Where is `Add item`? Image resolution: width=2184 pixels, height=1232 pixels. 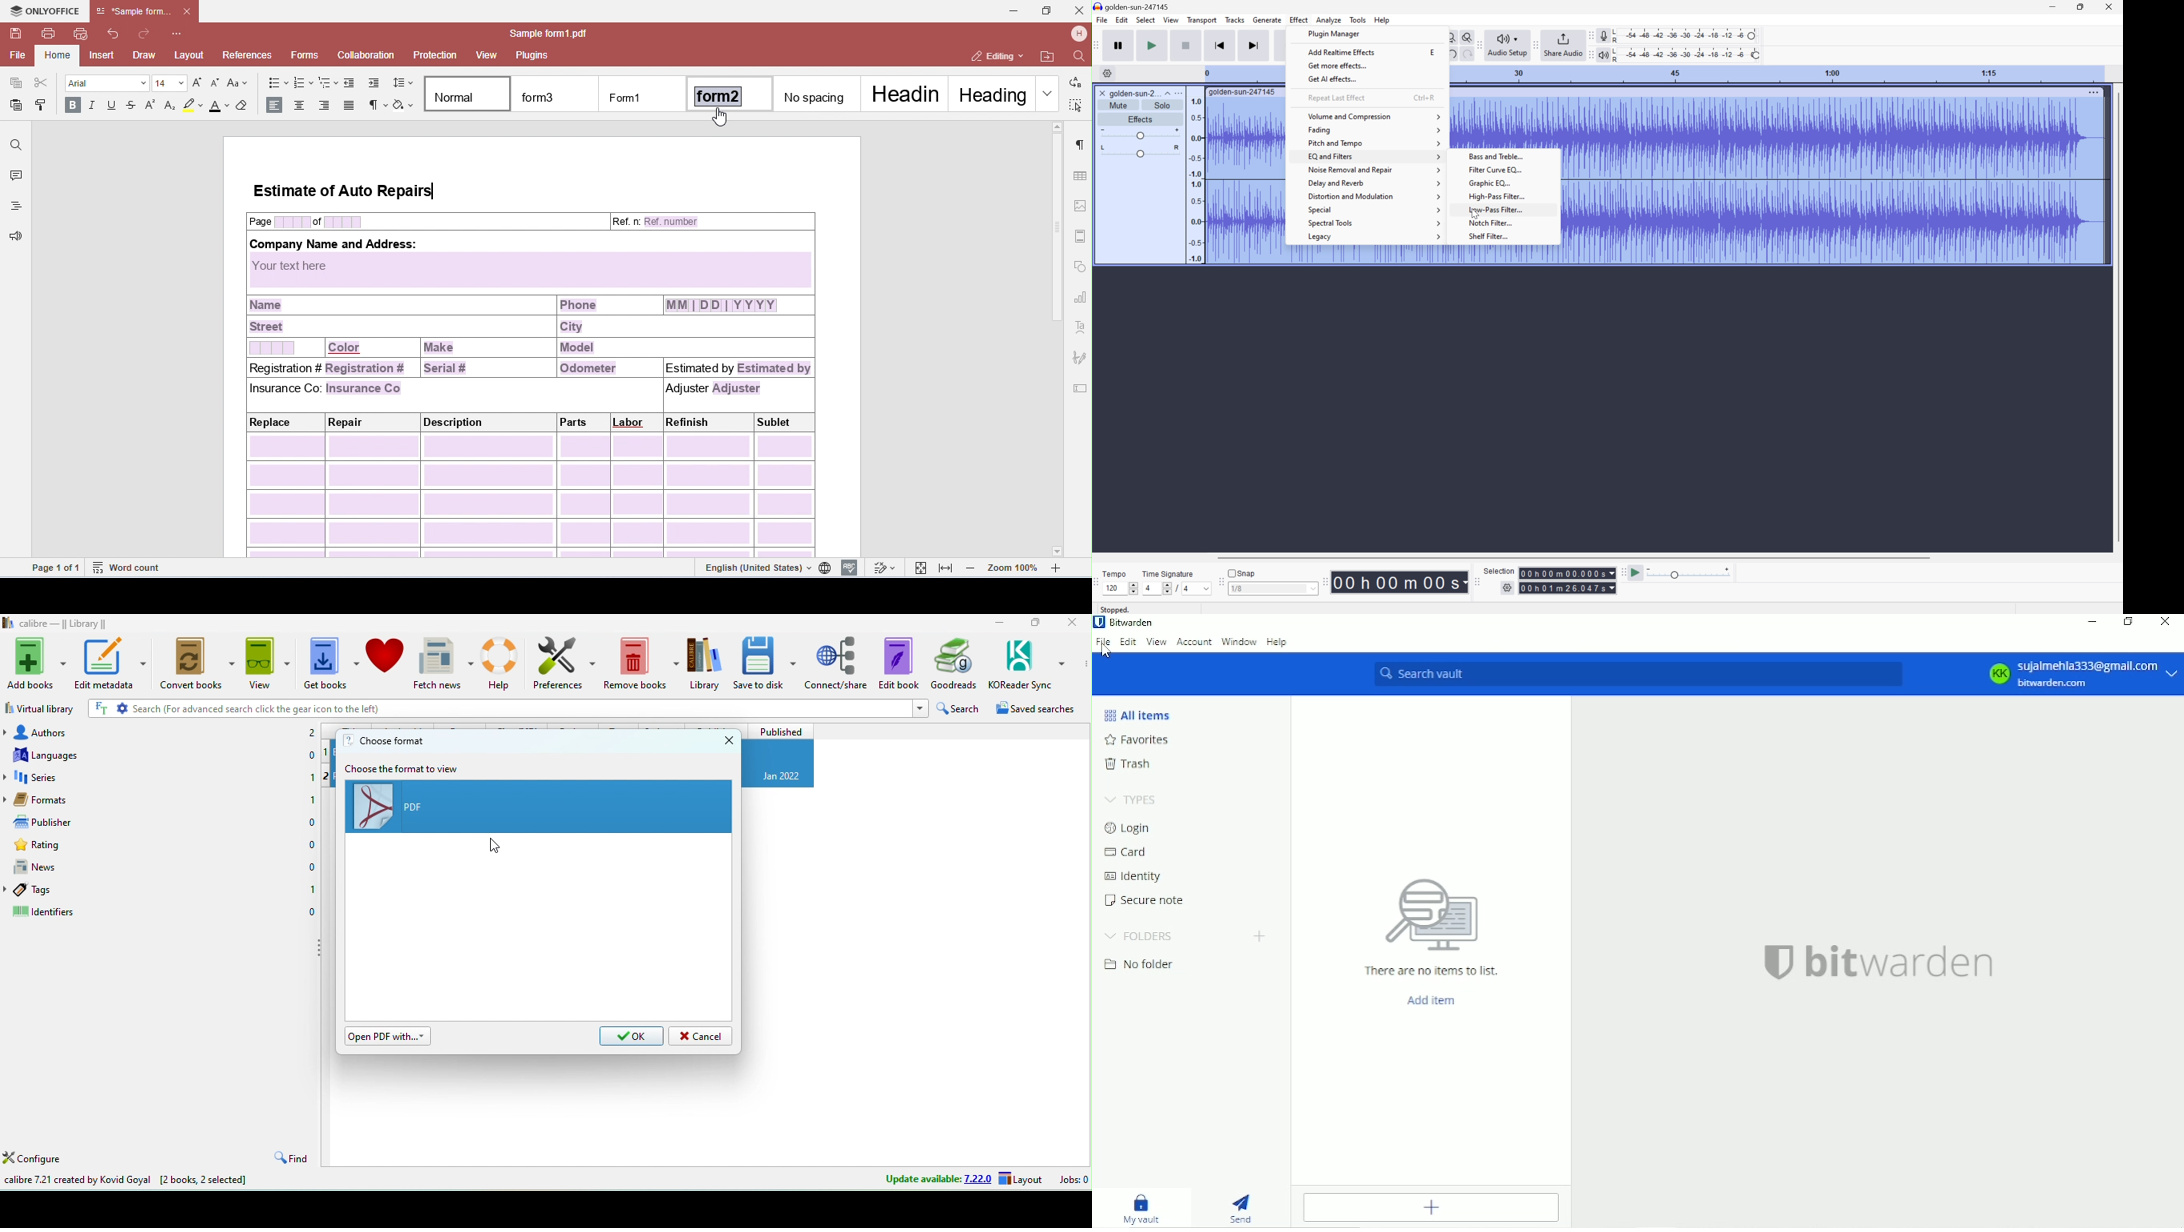 Add item is located at coordinates (1429, 1206).